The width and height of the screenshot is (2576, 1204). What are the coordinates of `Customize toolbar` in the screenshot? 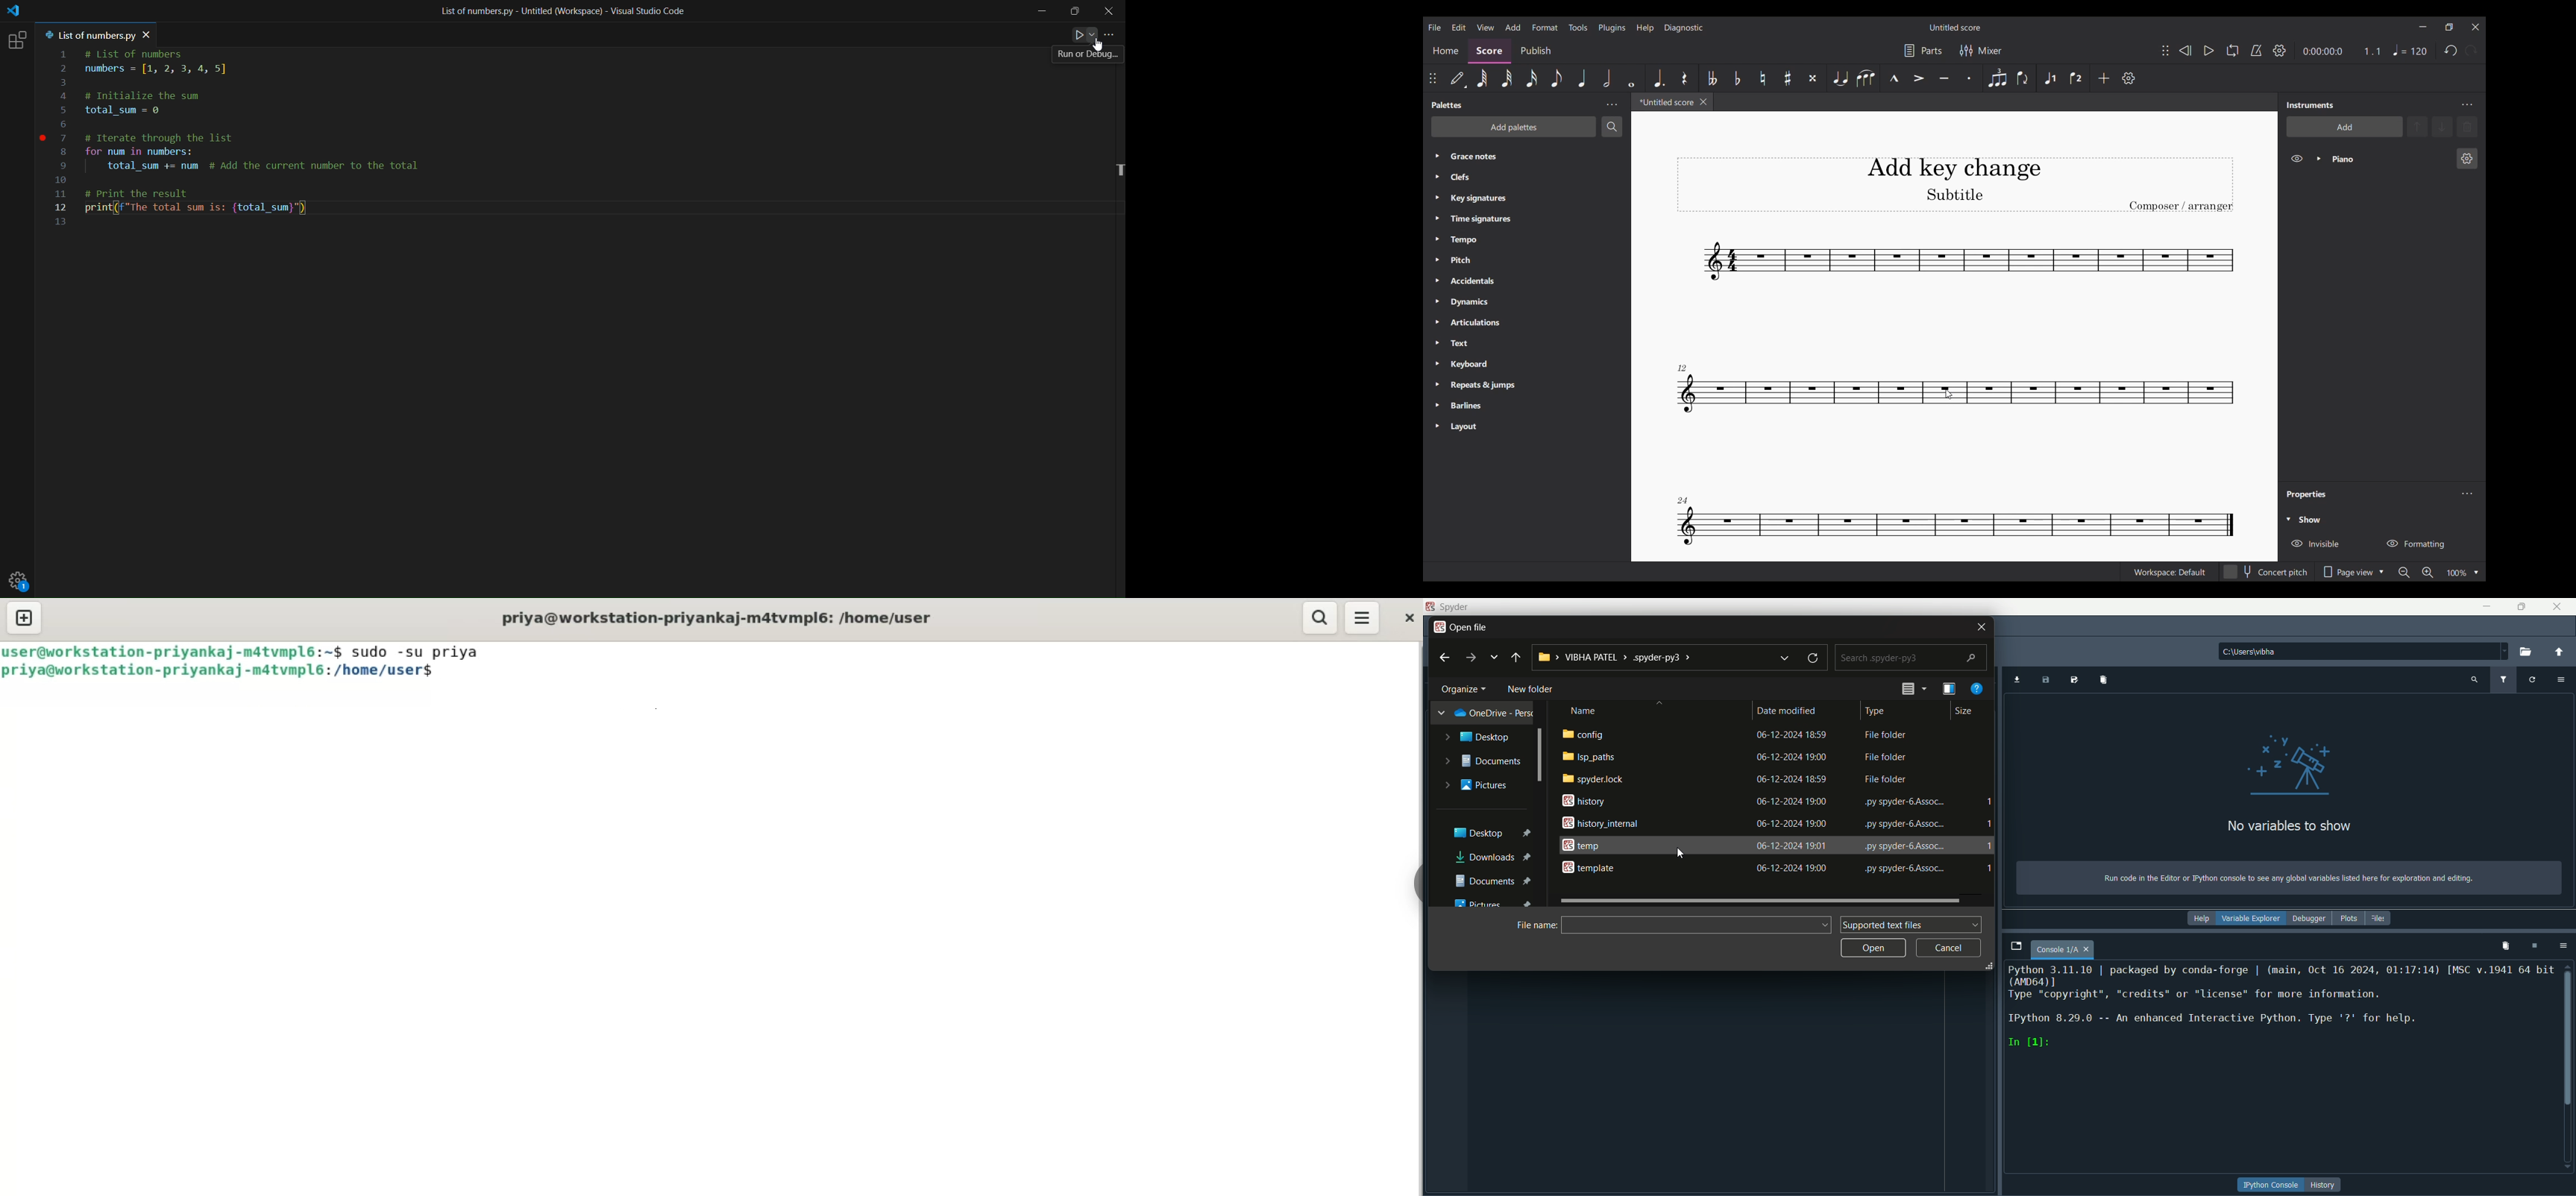 It's located at (2129, 79).